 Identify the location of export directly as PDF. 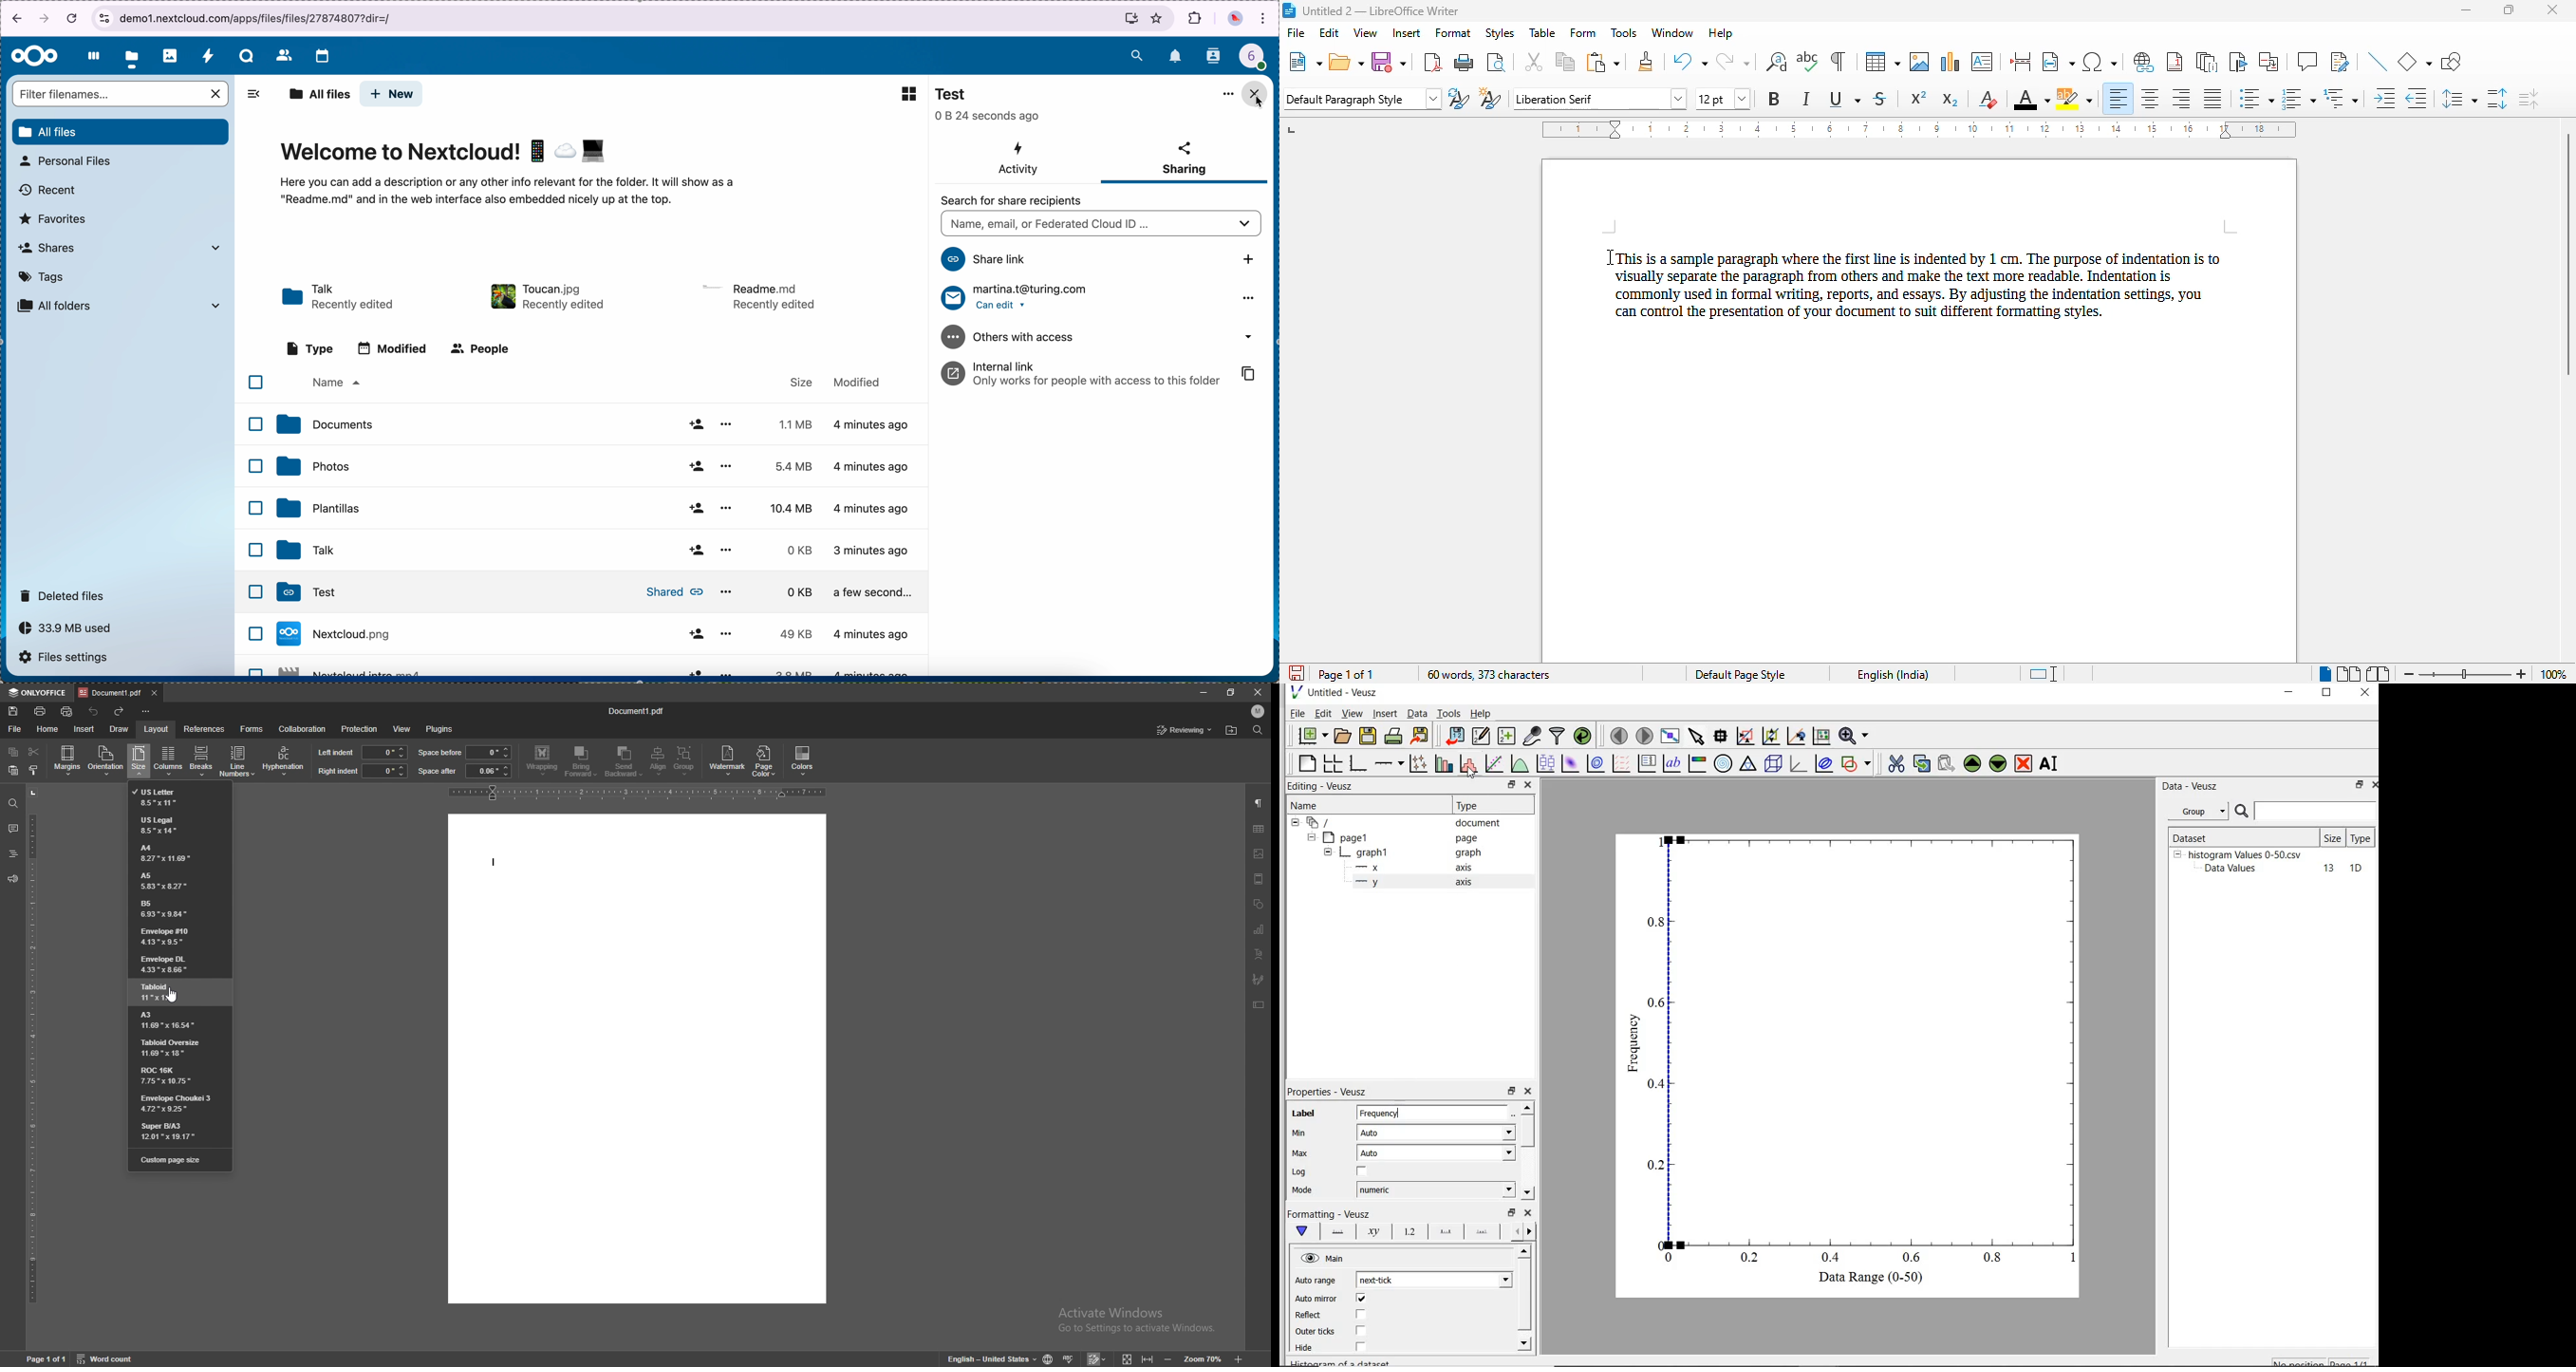
(1433, 62).